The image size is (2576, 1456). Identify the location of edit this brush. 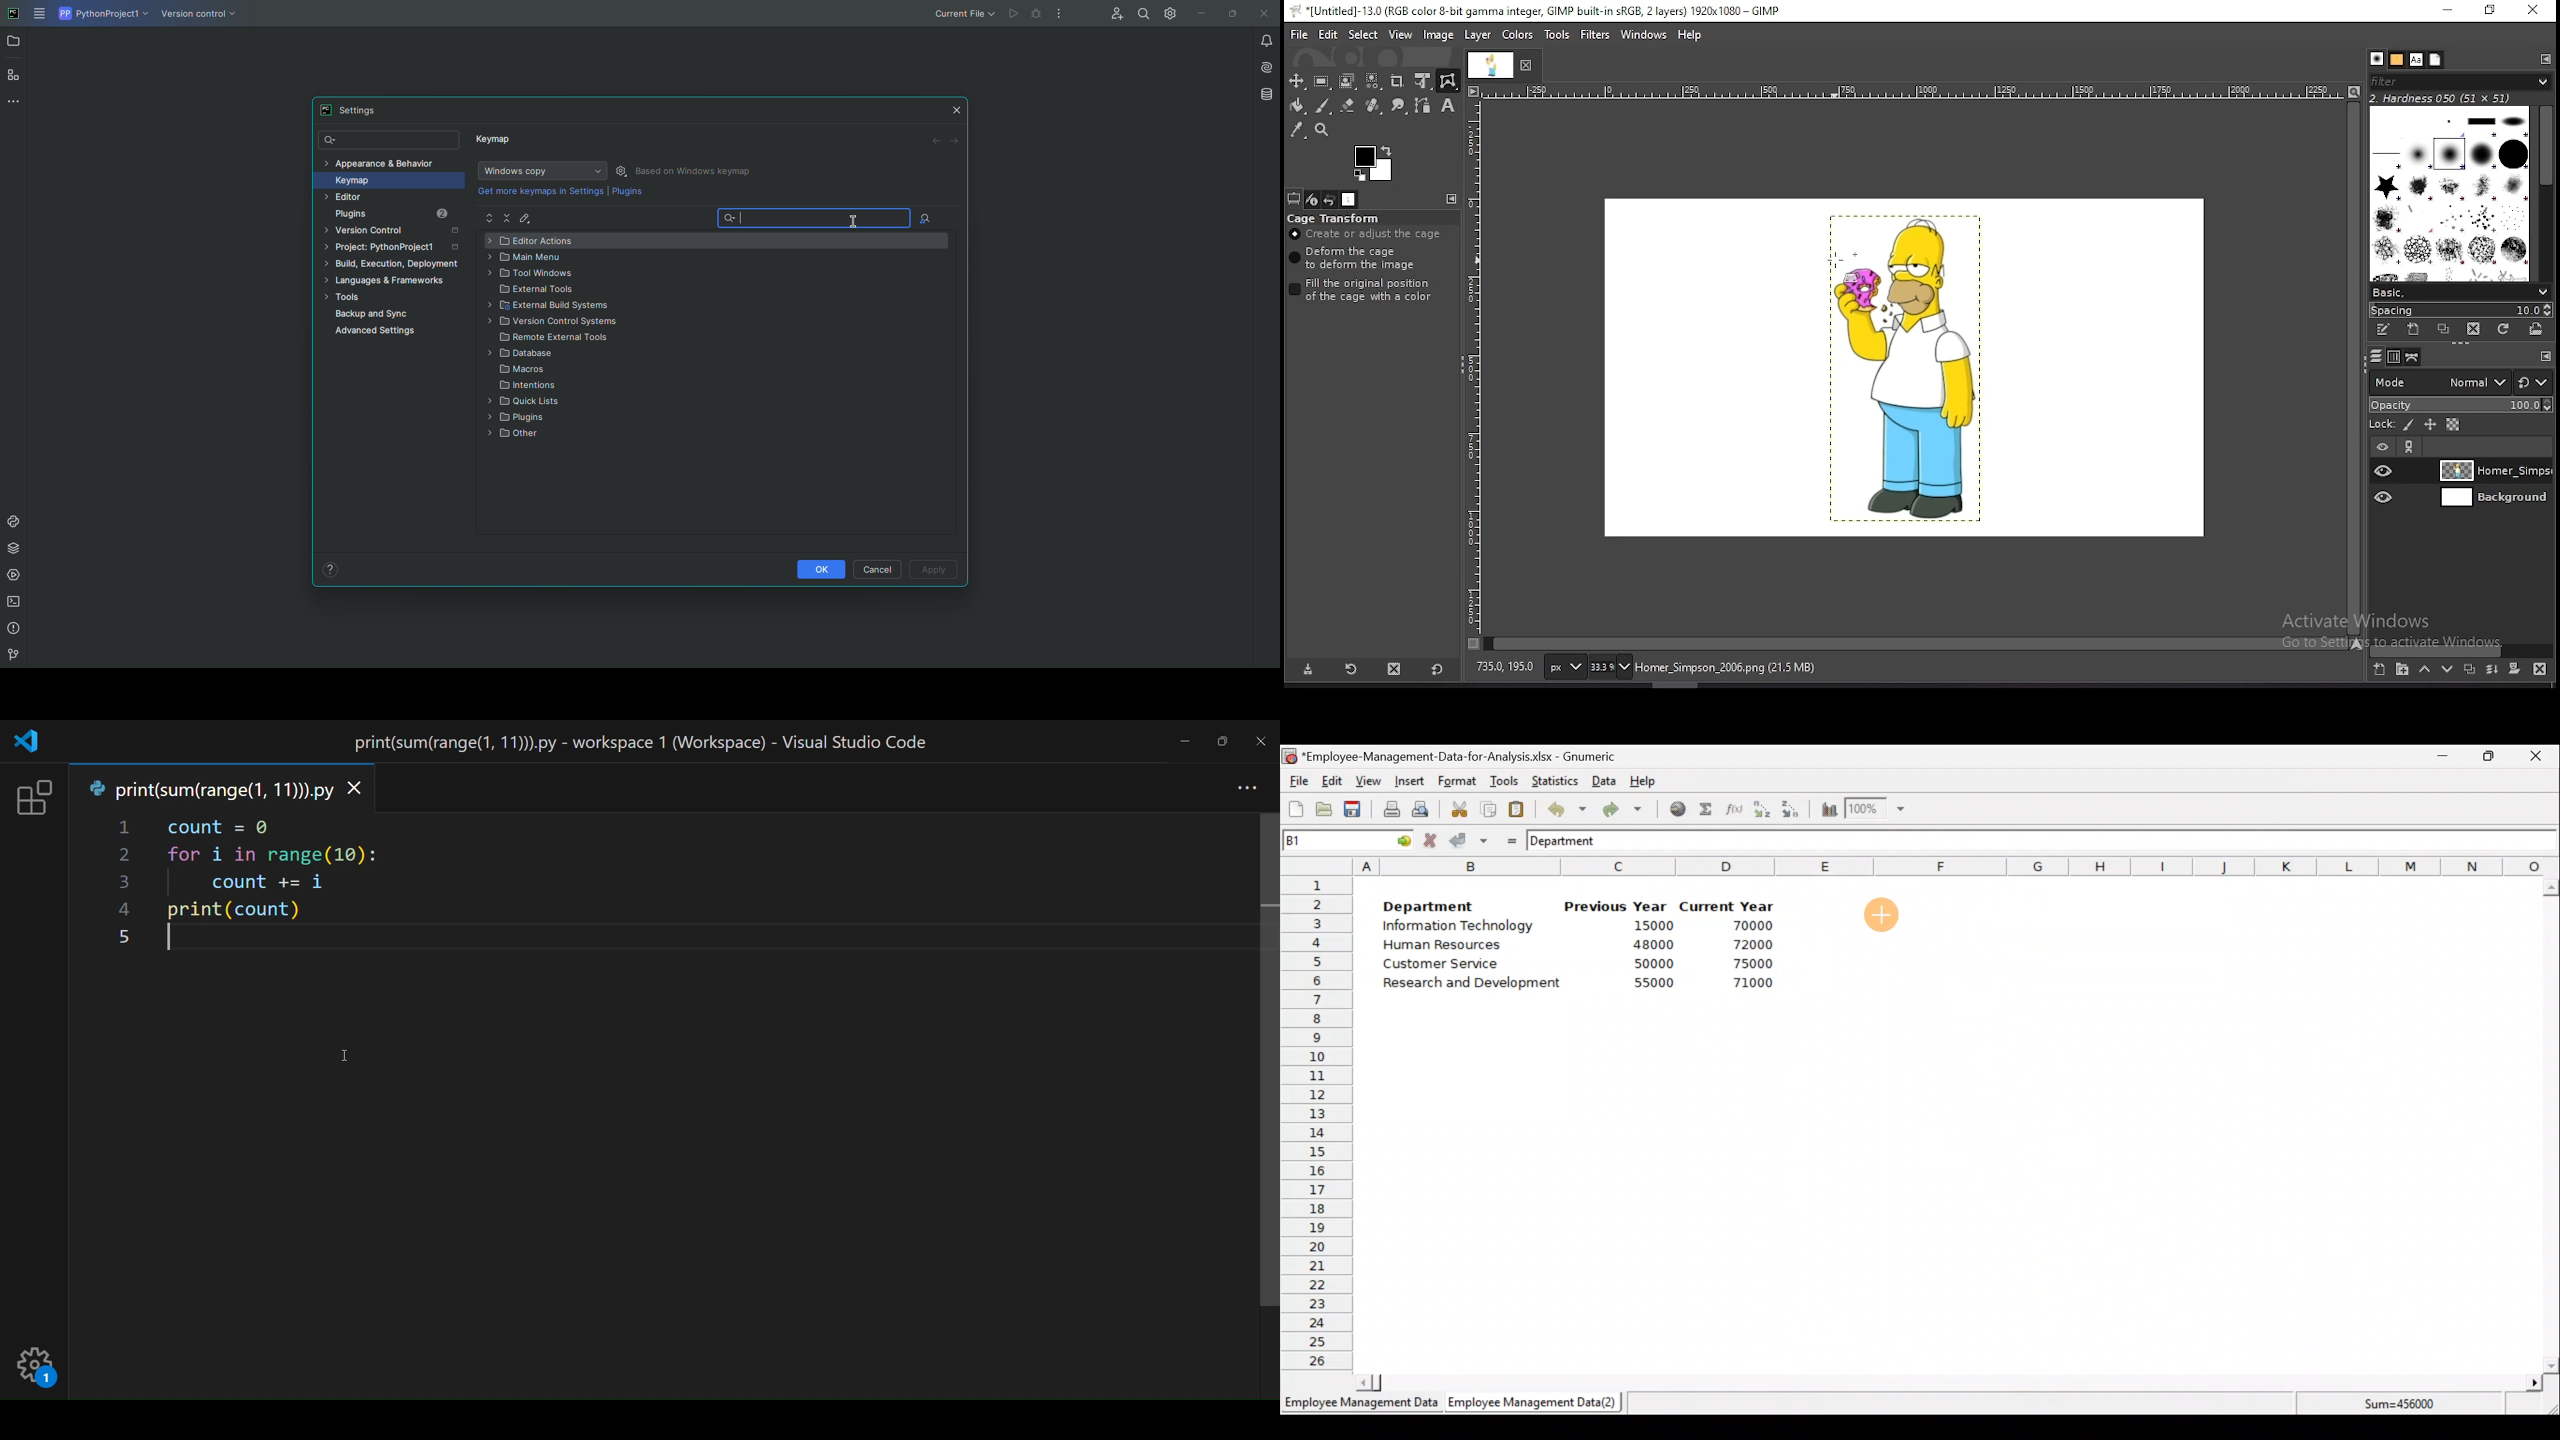
(2386, 330).